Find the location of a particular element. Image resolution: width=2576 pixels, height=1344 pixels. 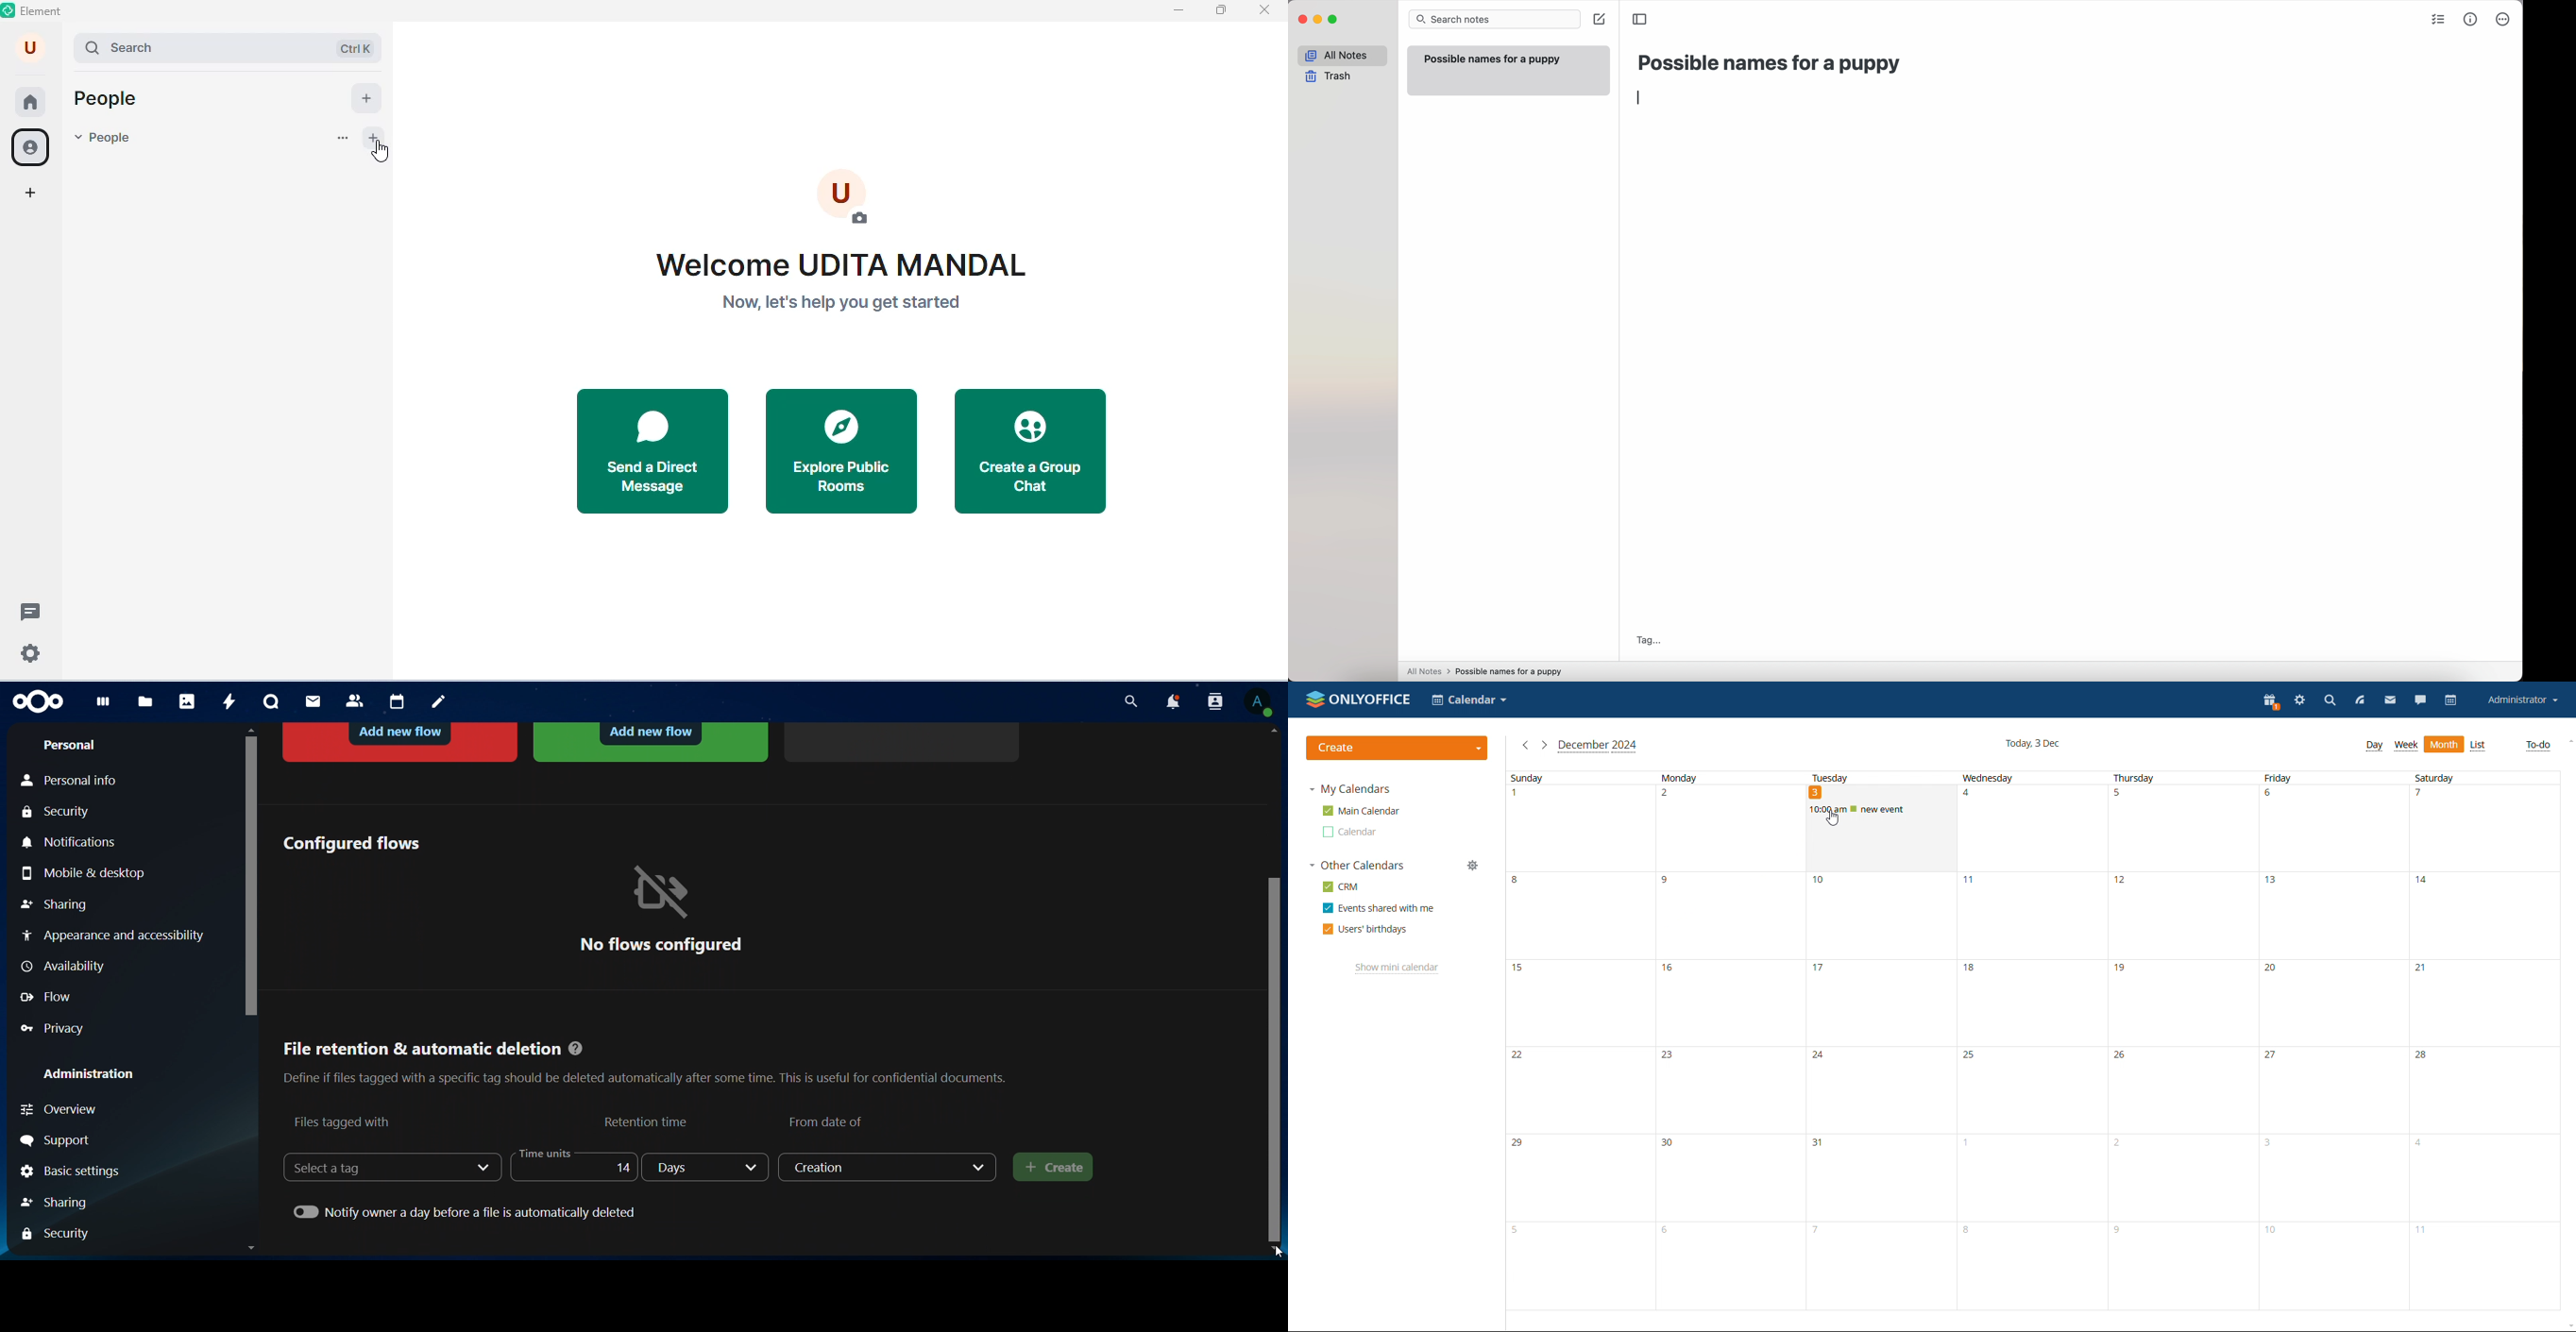

support is located at coordinates (59, 1142).